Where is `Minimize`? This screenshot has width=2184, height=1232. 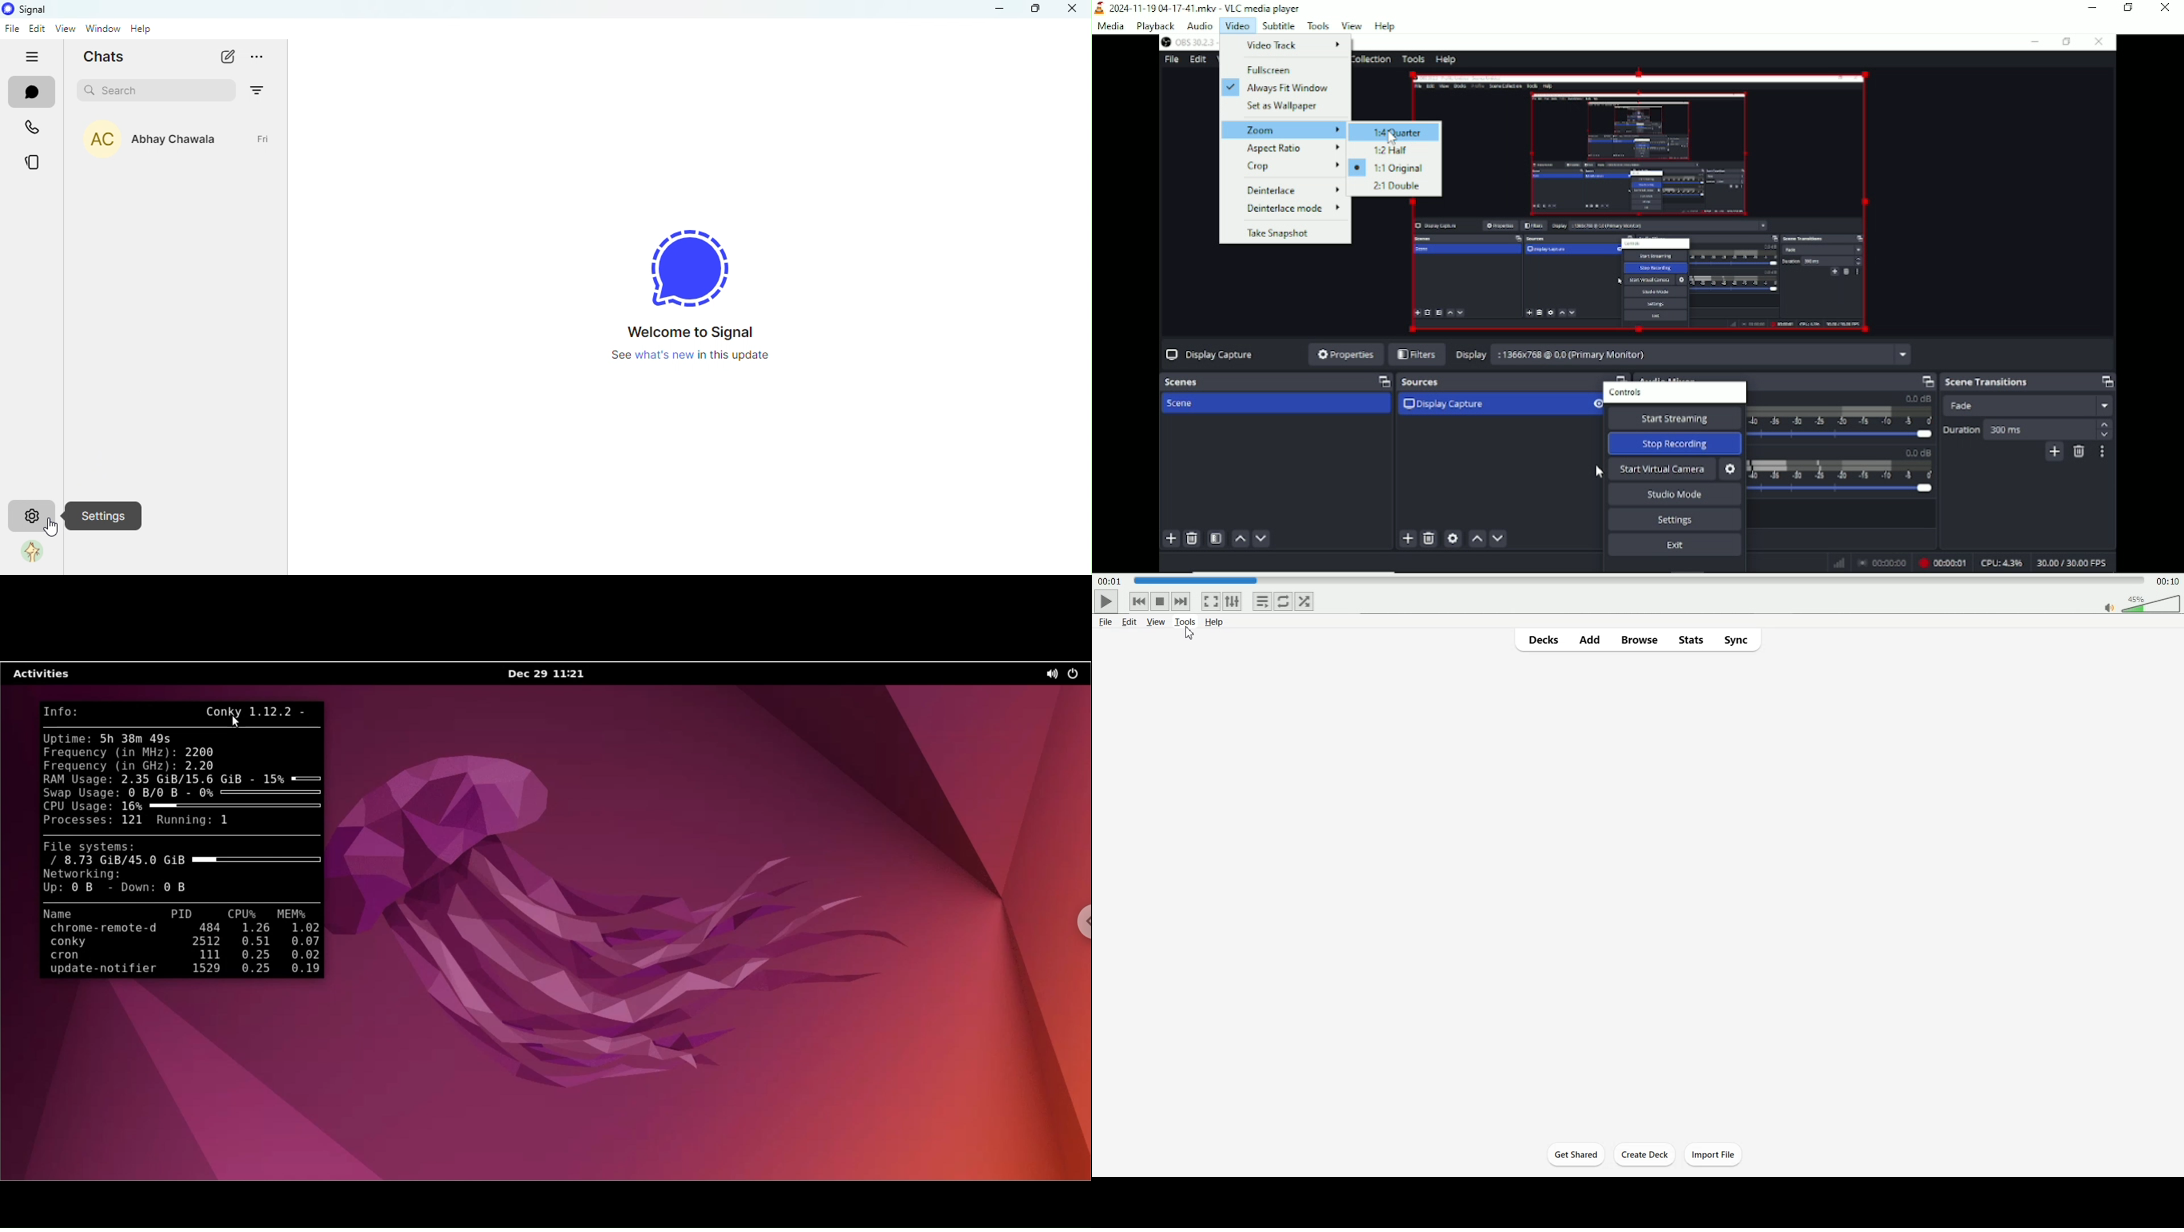 Minimize is located at coordinates (2093, 7).